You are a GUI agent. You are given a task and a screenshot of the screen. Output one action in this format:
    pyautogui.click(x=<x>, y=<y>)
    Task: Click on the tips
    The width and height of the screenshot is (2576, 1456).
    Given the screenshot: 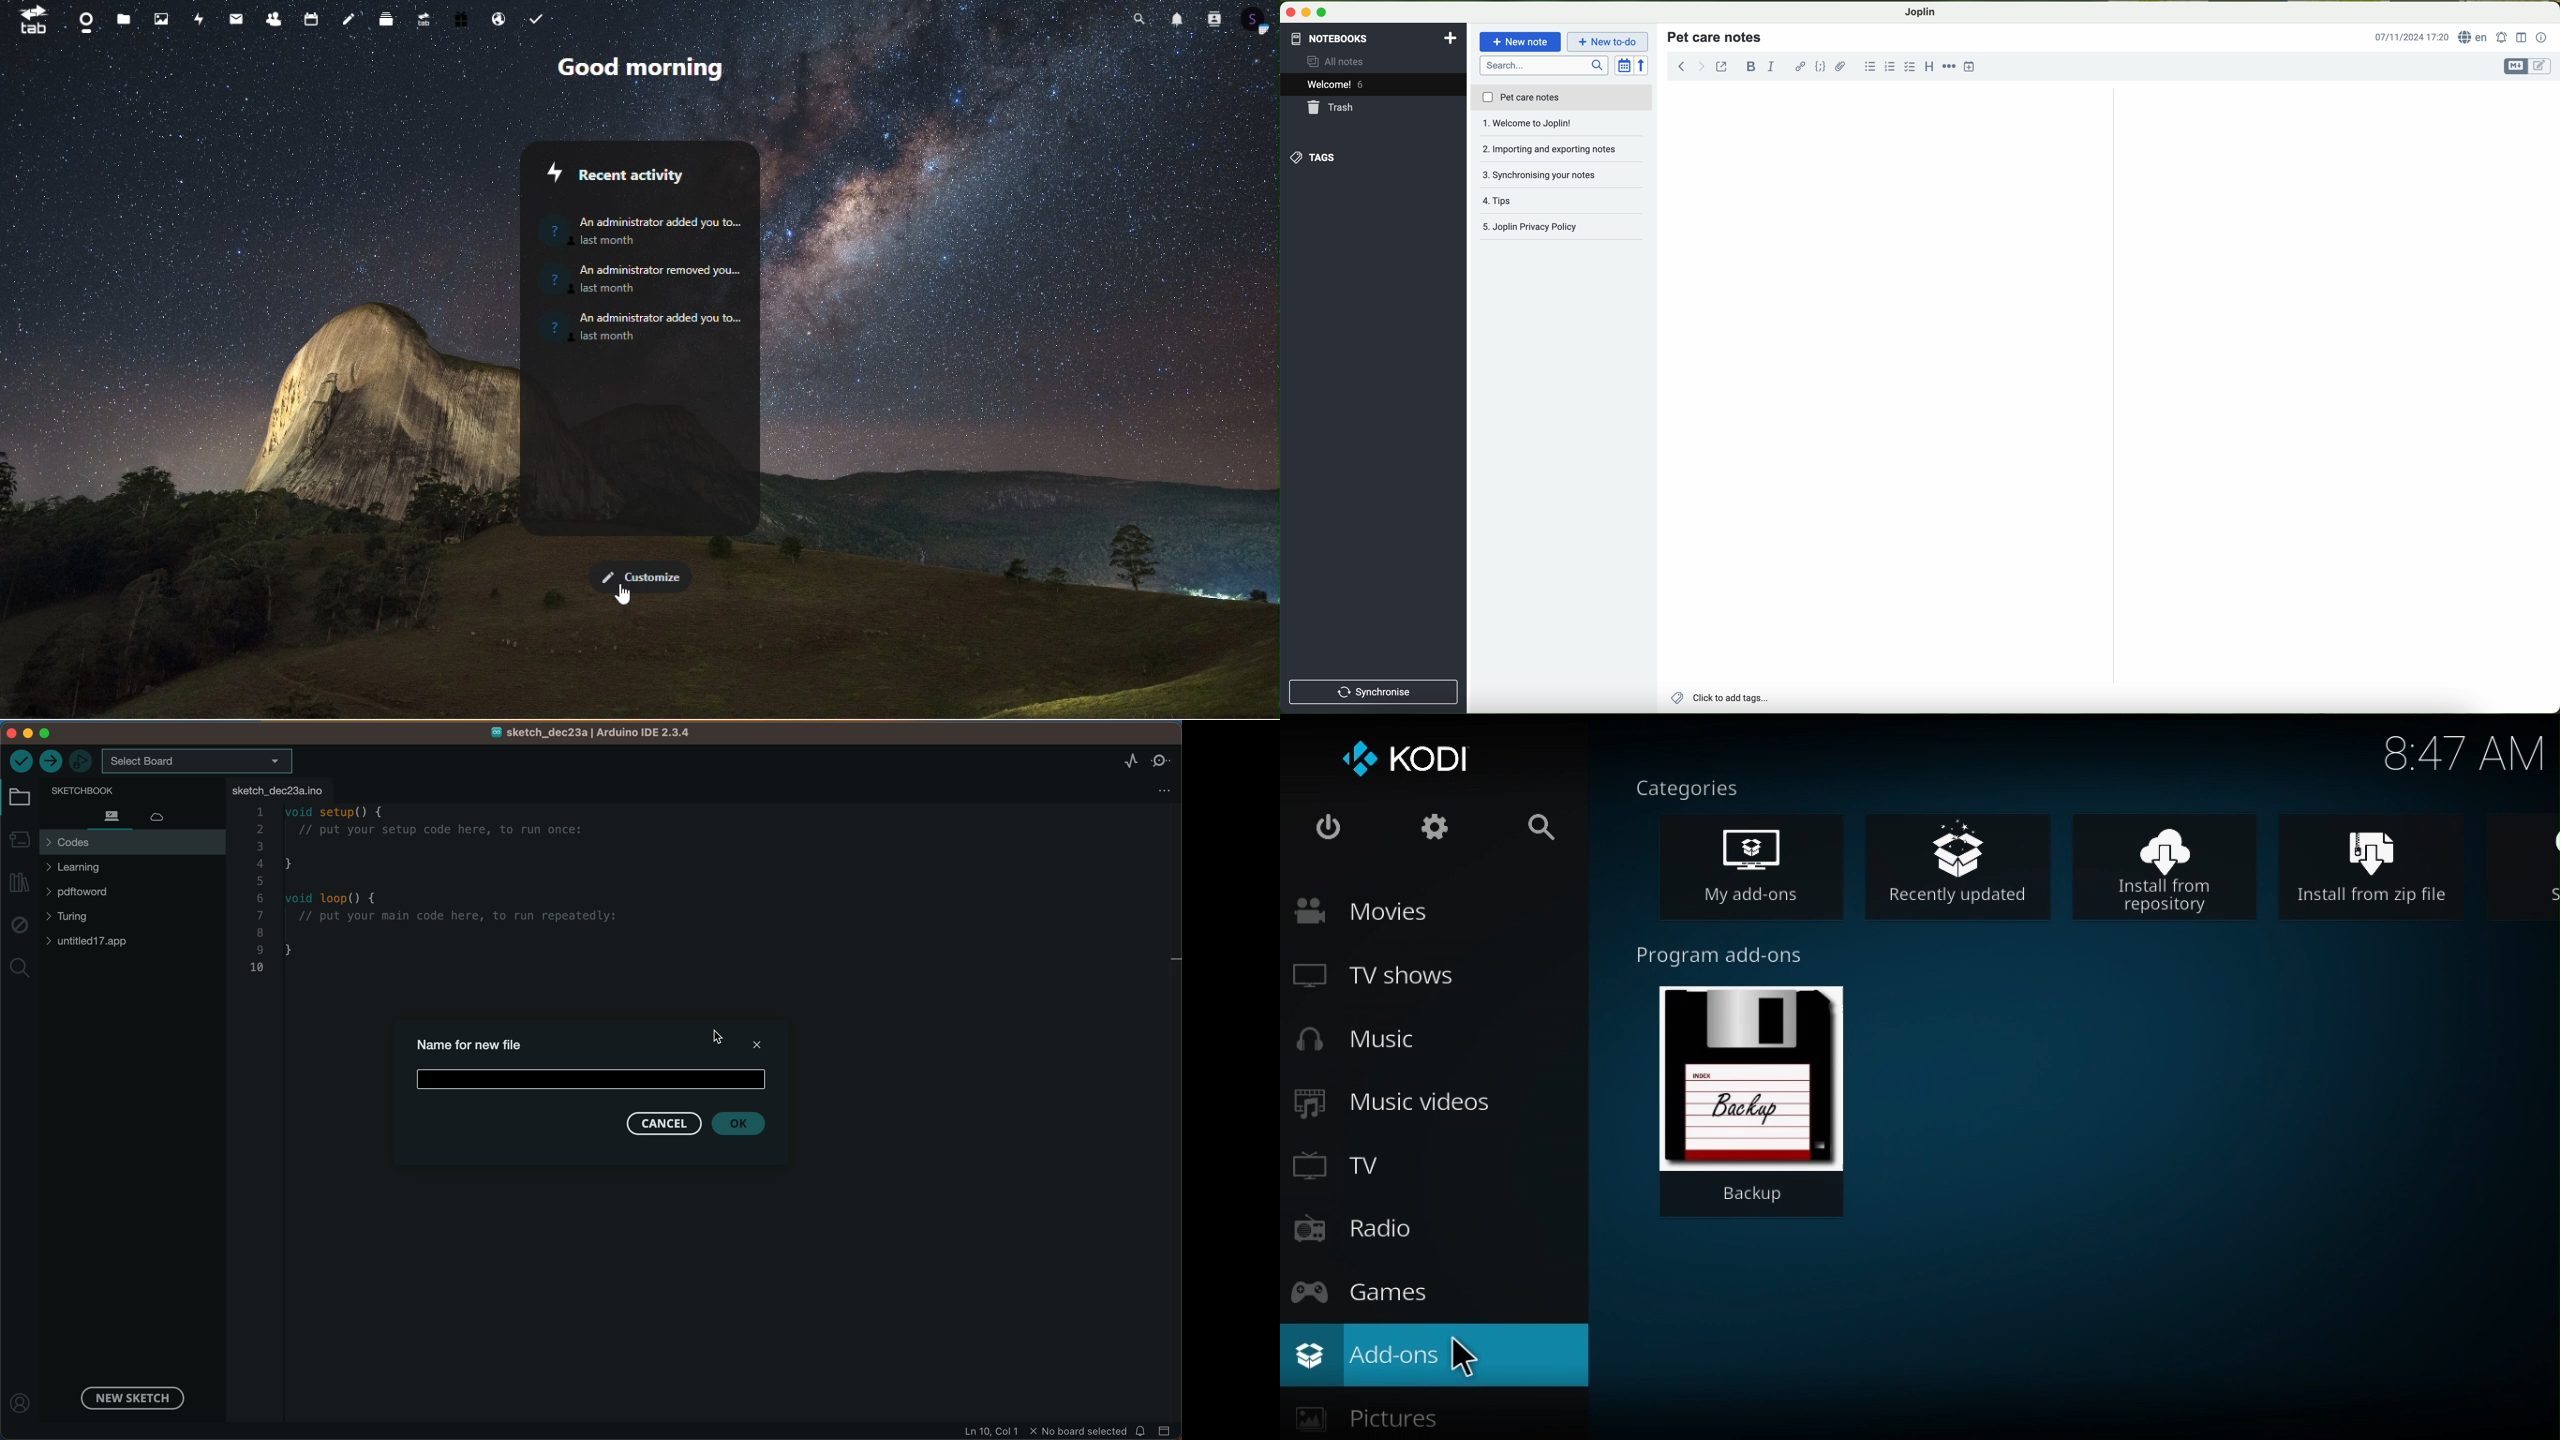 What is the action you would take?
    pyautogui.click(x=1562, y=175)
    